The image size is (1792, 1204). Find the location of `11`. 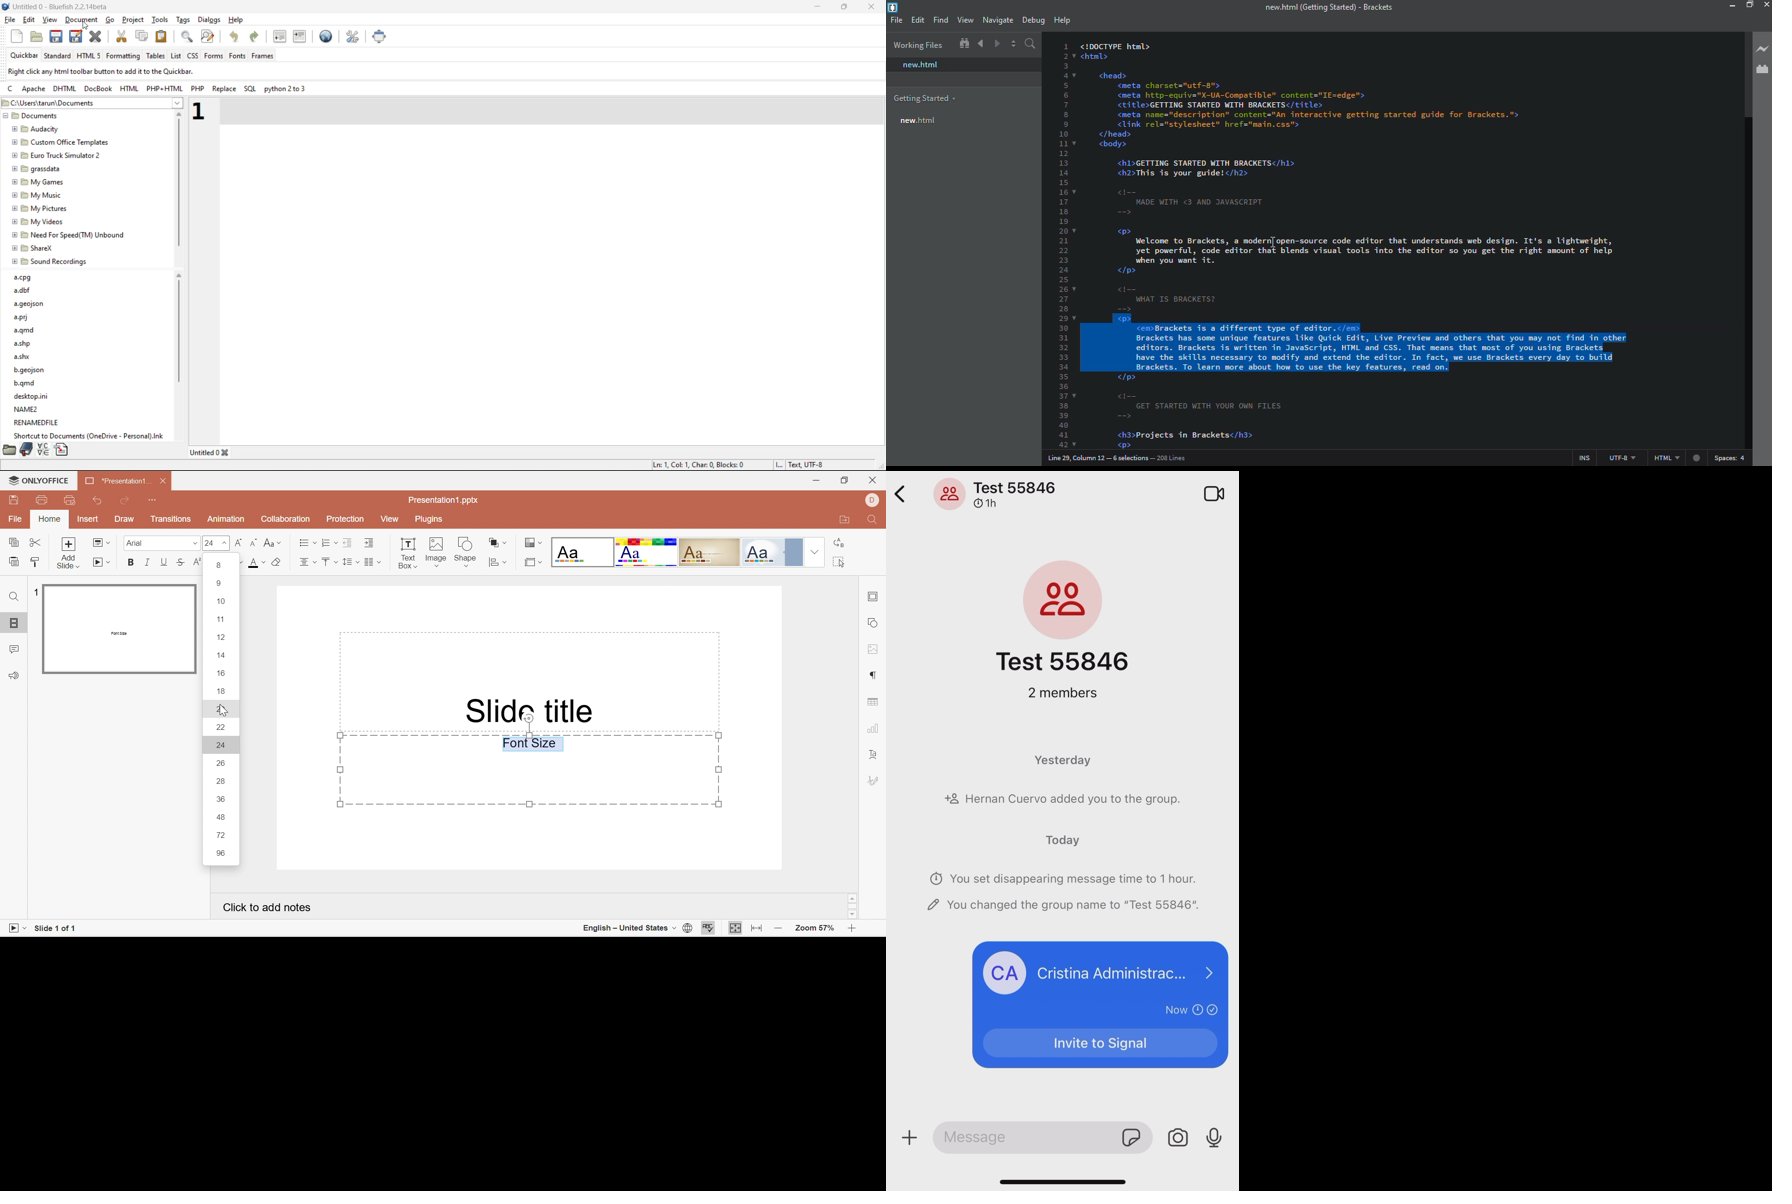

11 is located at coordinates (220, 620).